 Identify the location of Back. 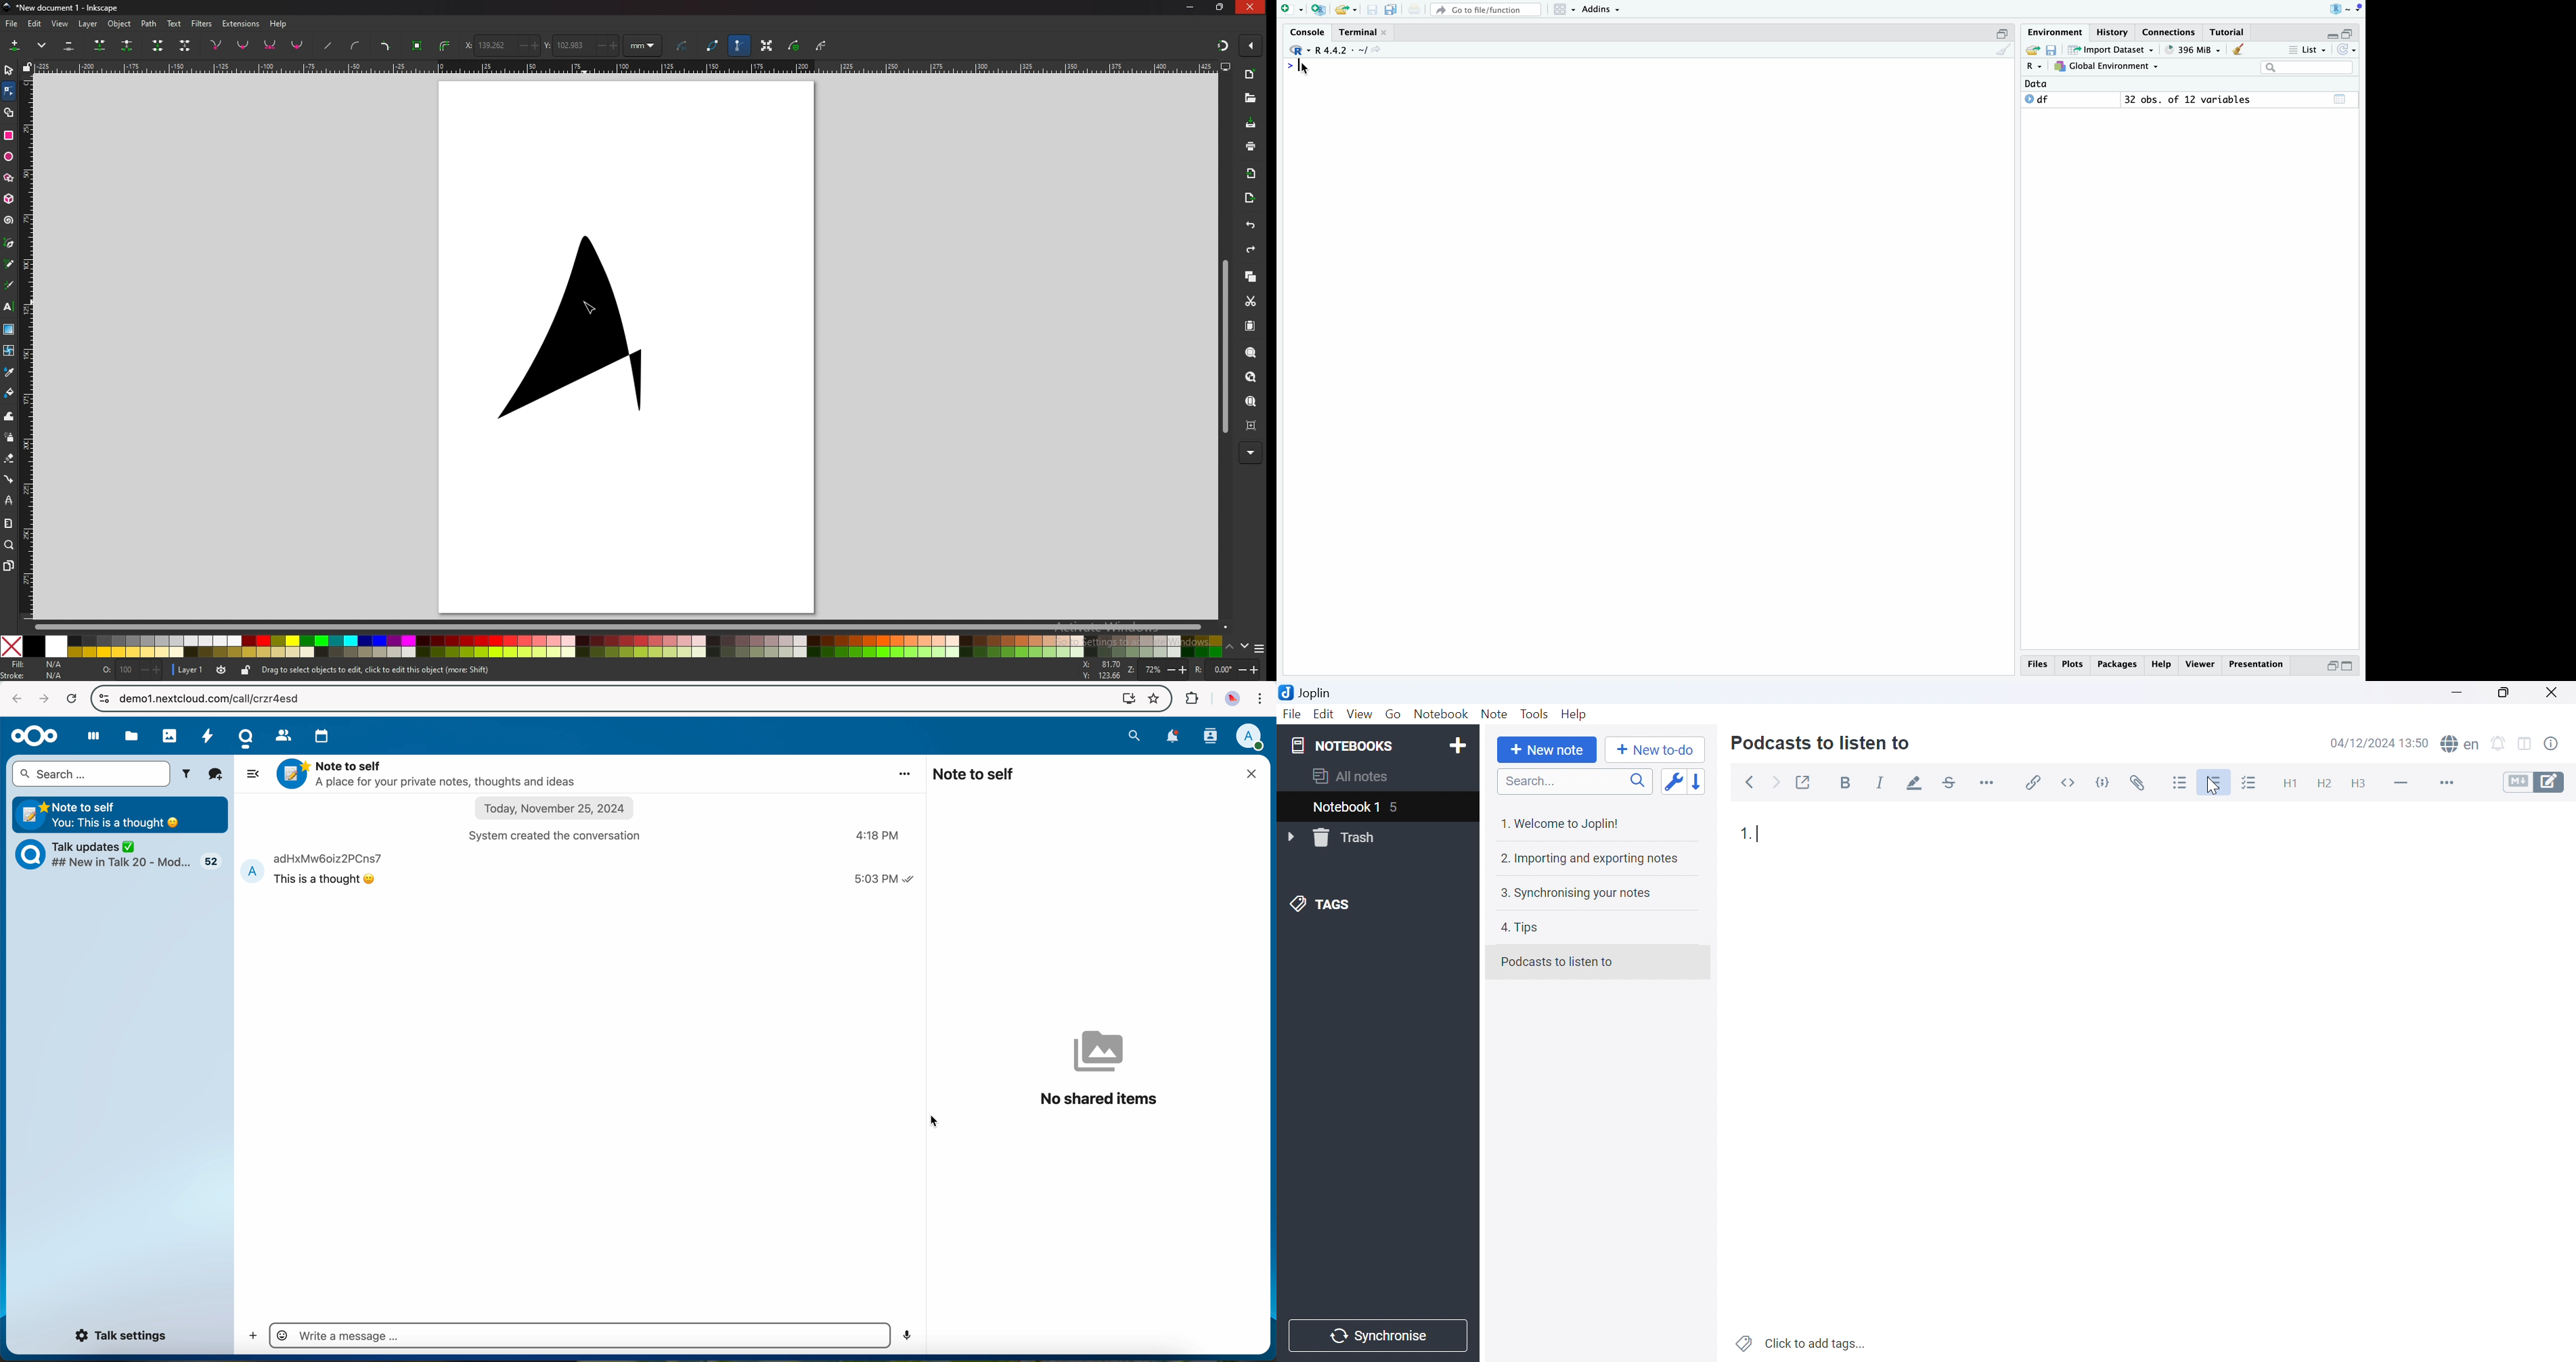
(1751, 783).